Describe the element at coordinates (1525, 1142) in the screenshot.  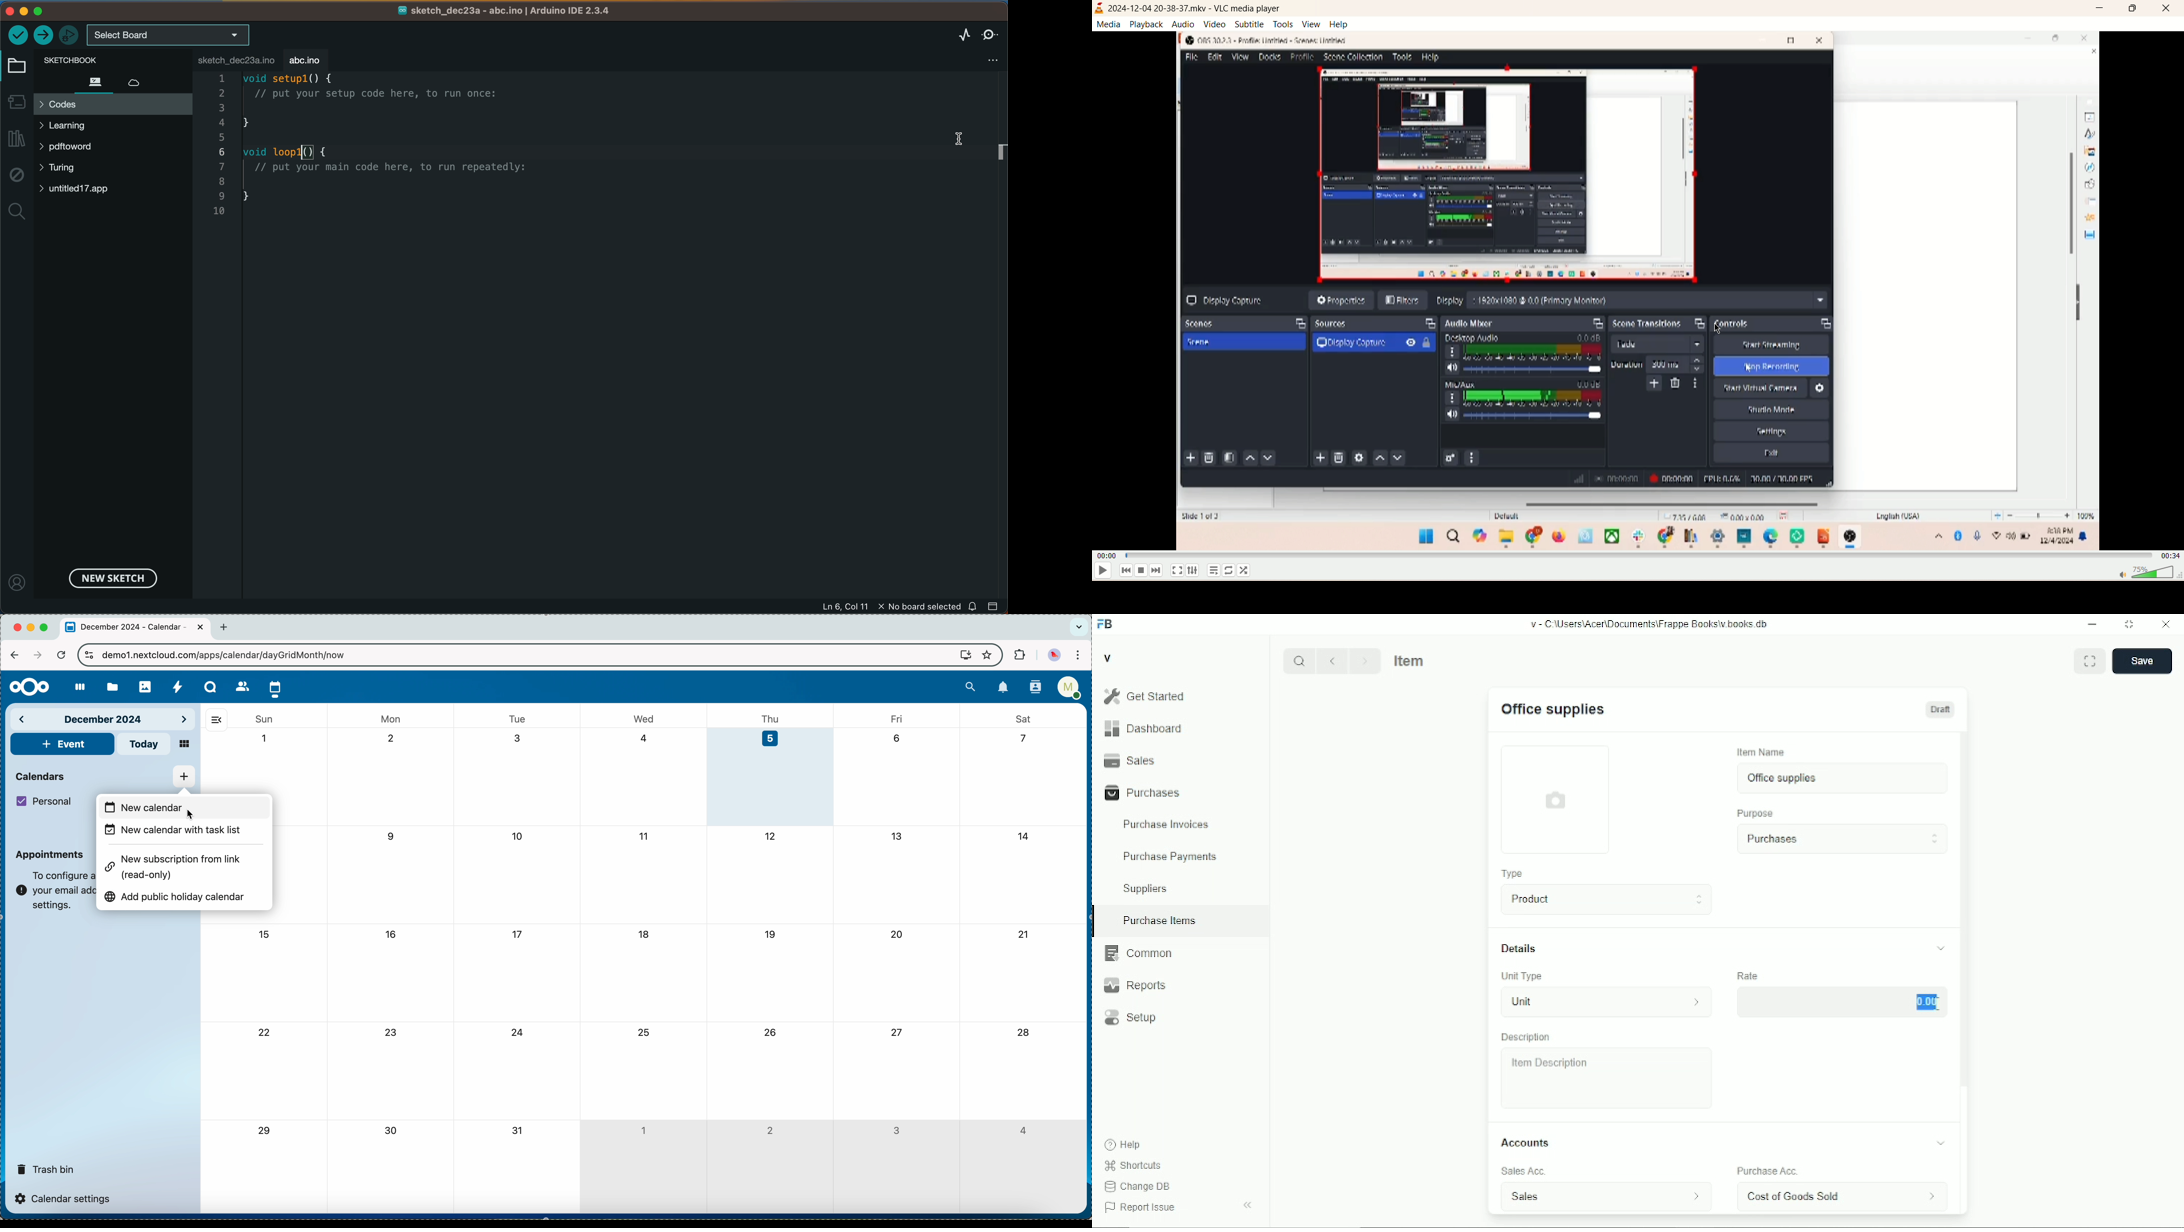
I see `accounts` at that location.